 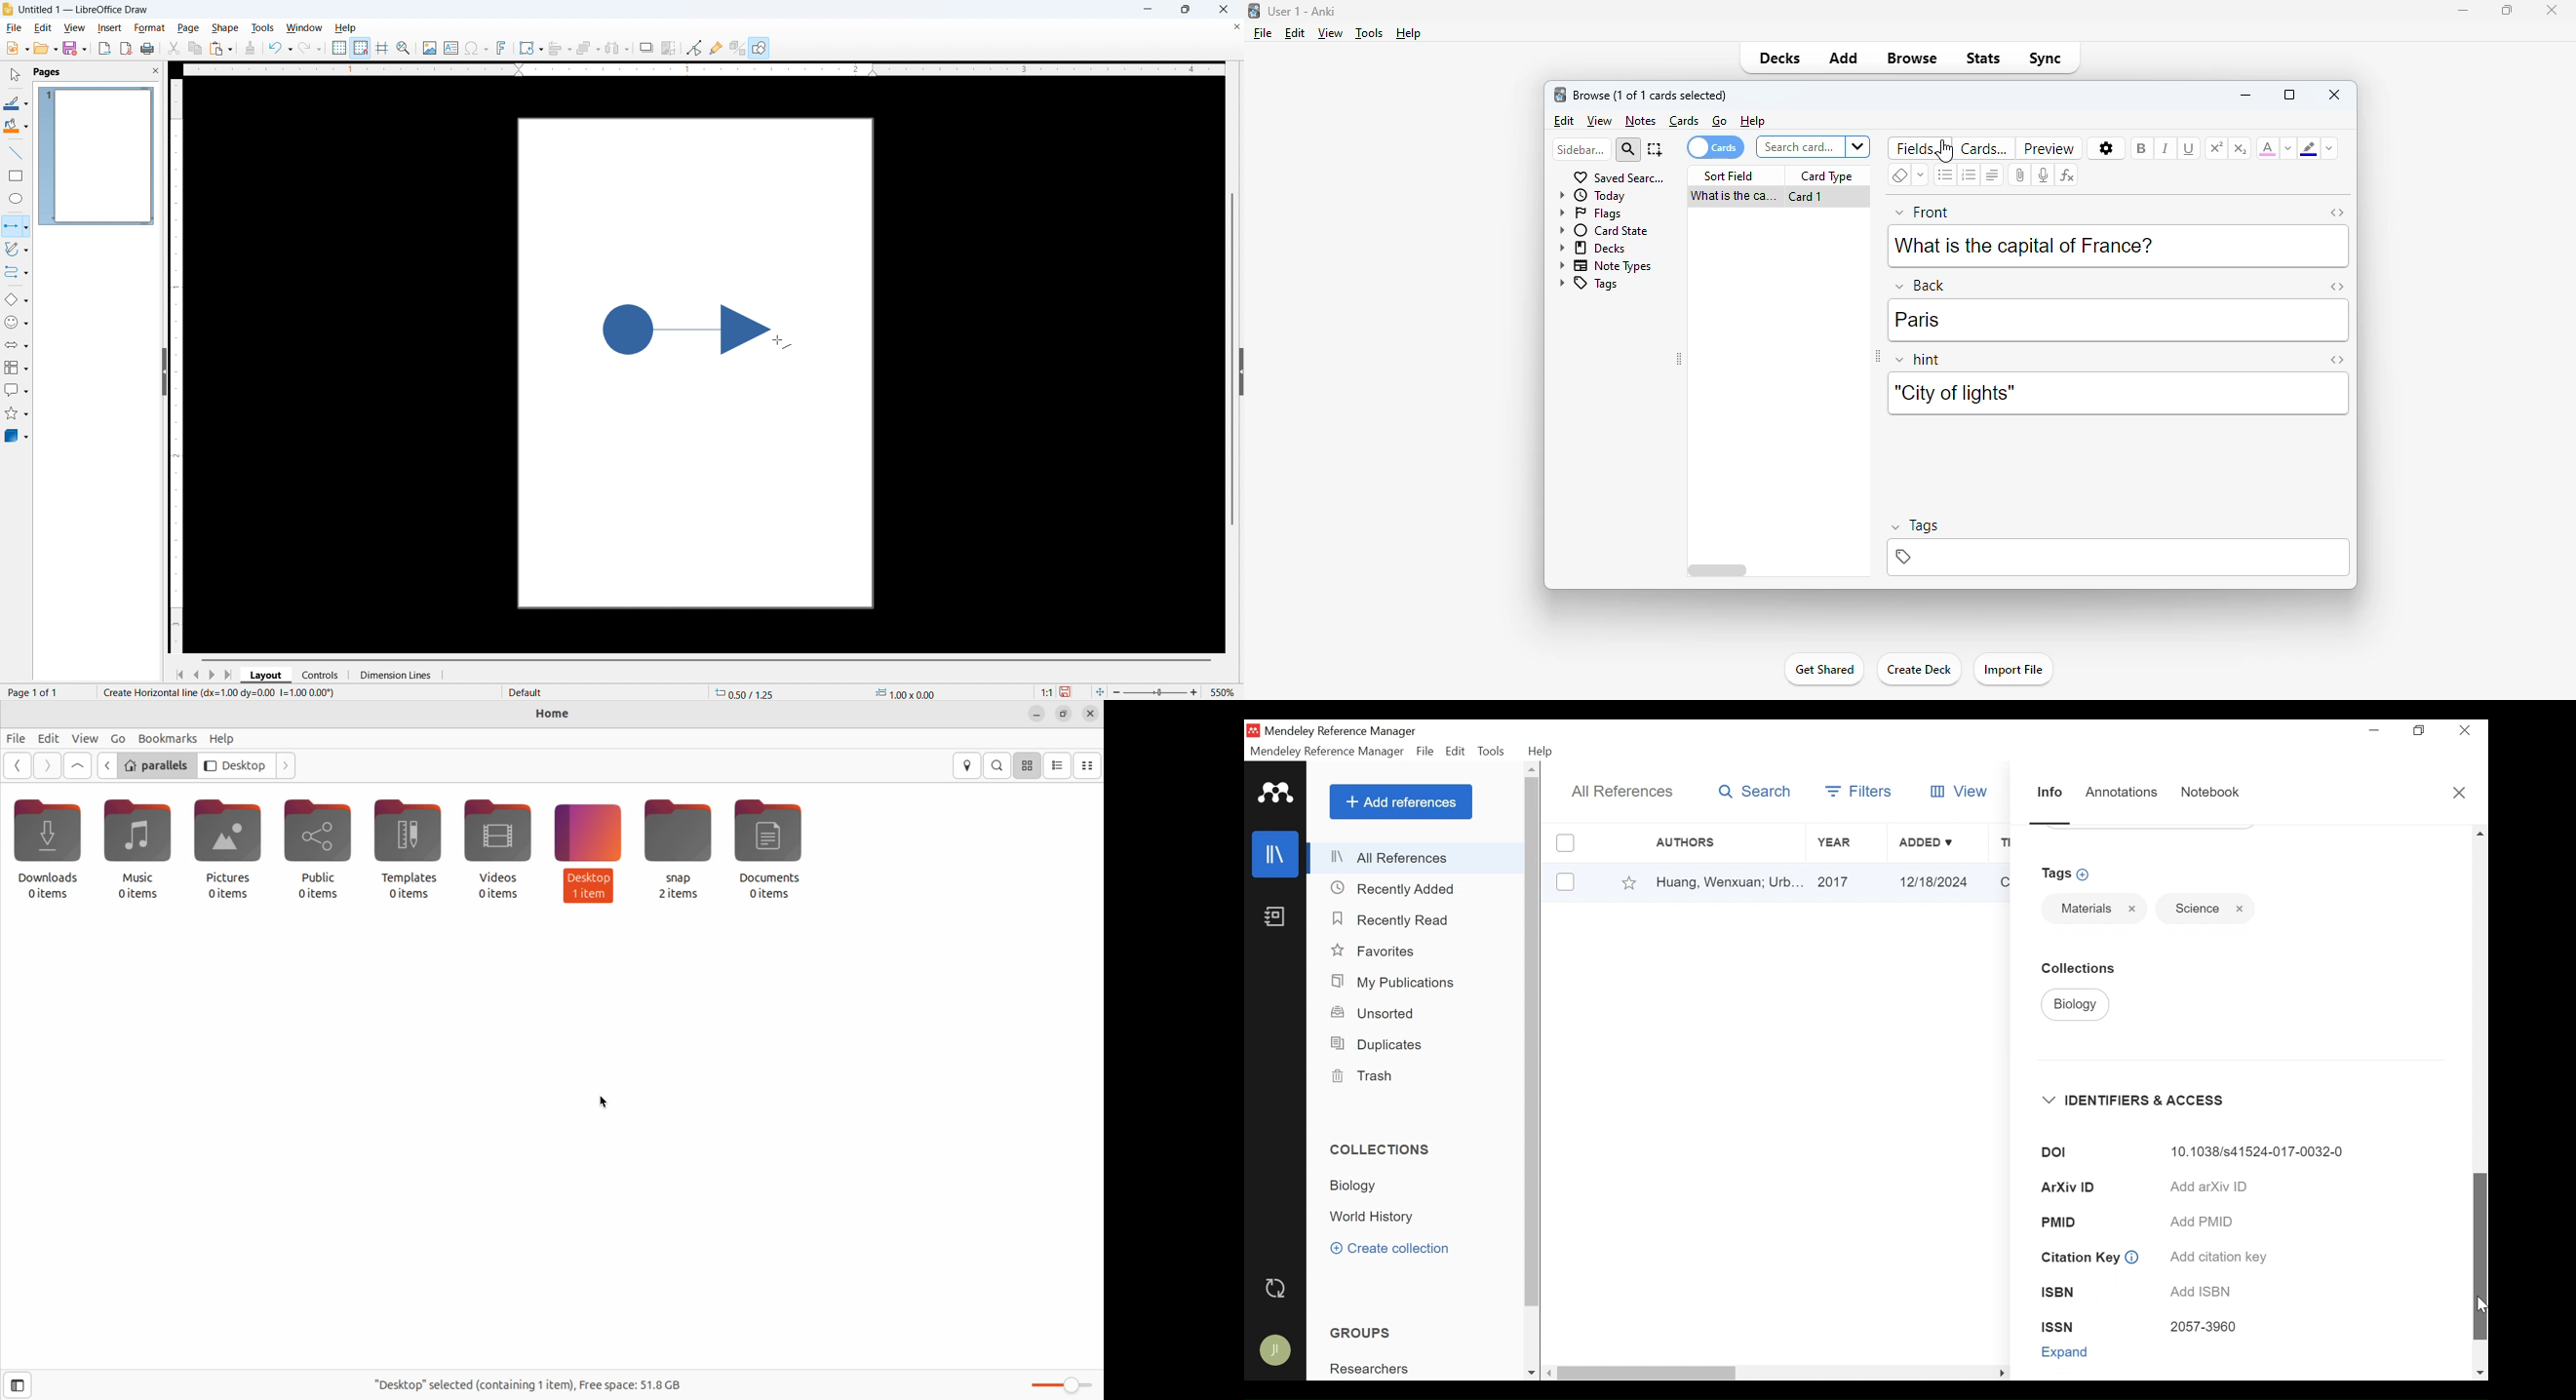 What do you see at coordinates (785, 852) in the screenshot?
I see `documents 0 items` at bounding box center [785, 852].